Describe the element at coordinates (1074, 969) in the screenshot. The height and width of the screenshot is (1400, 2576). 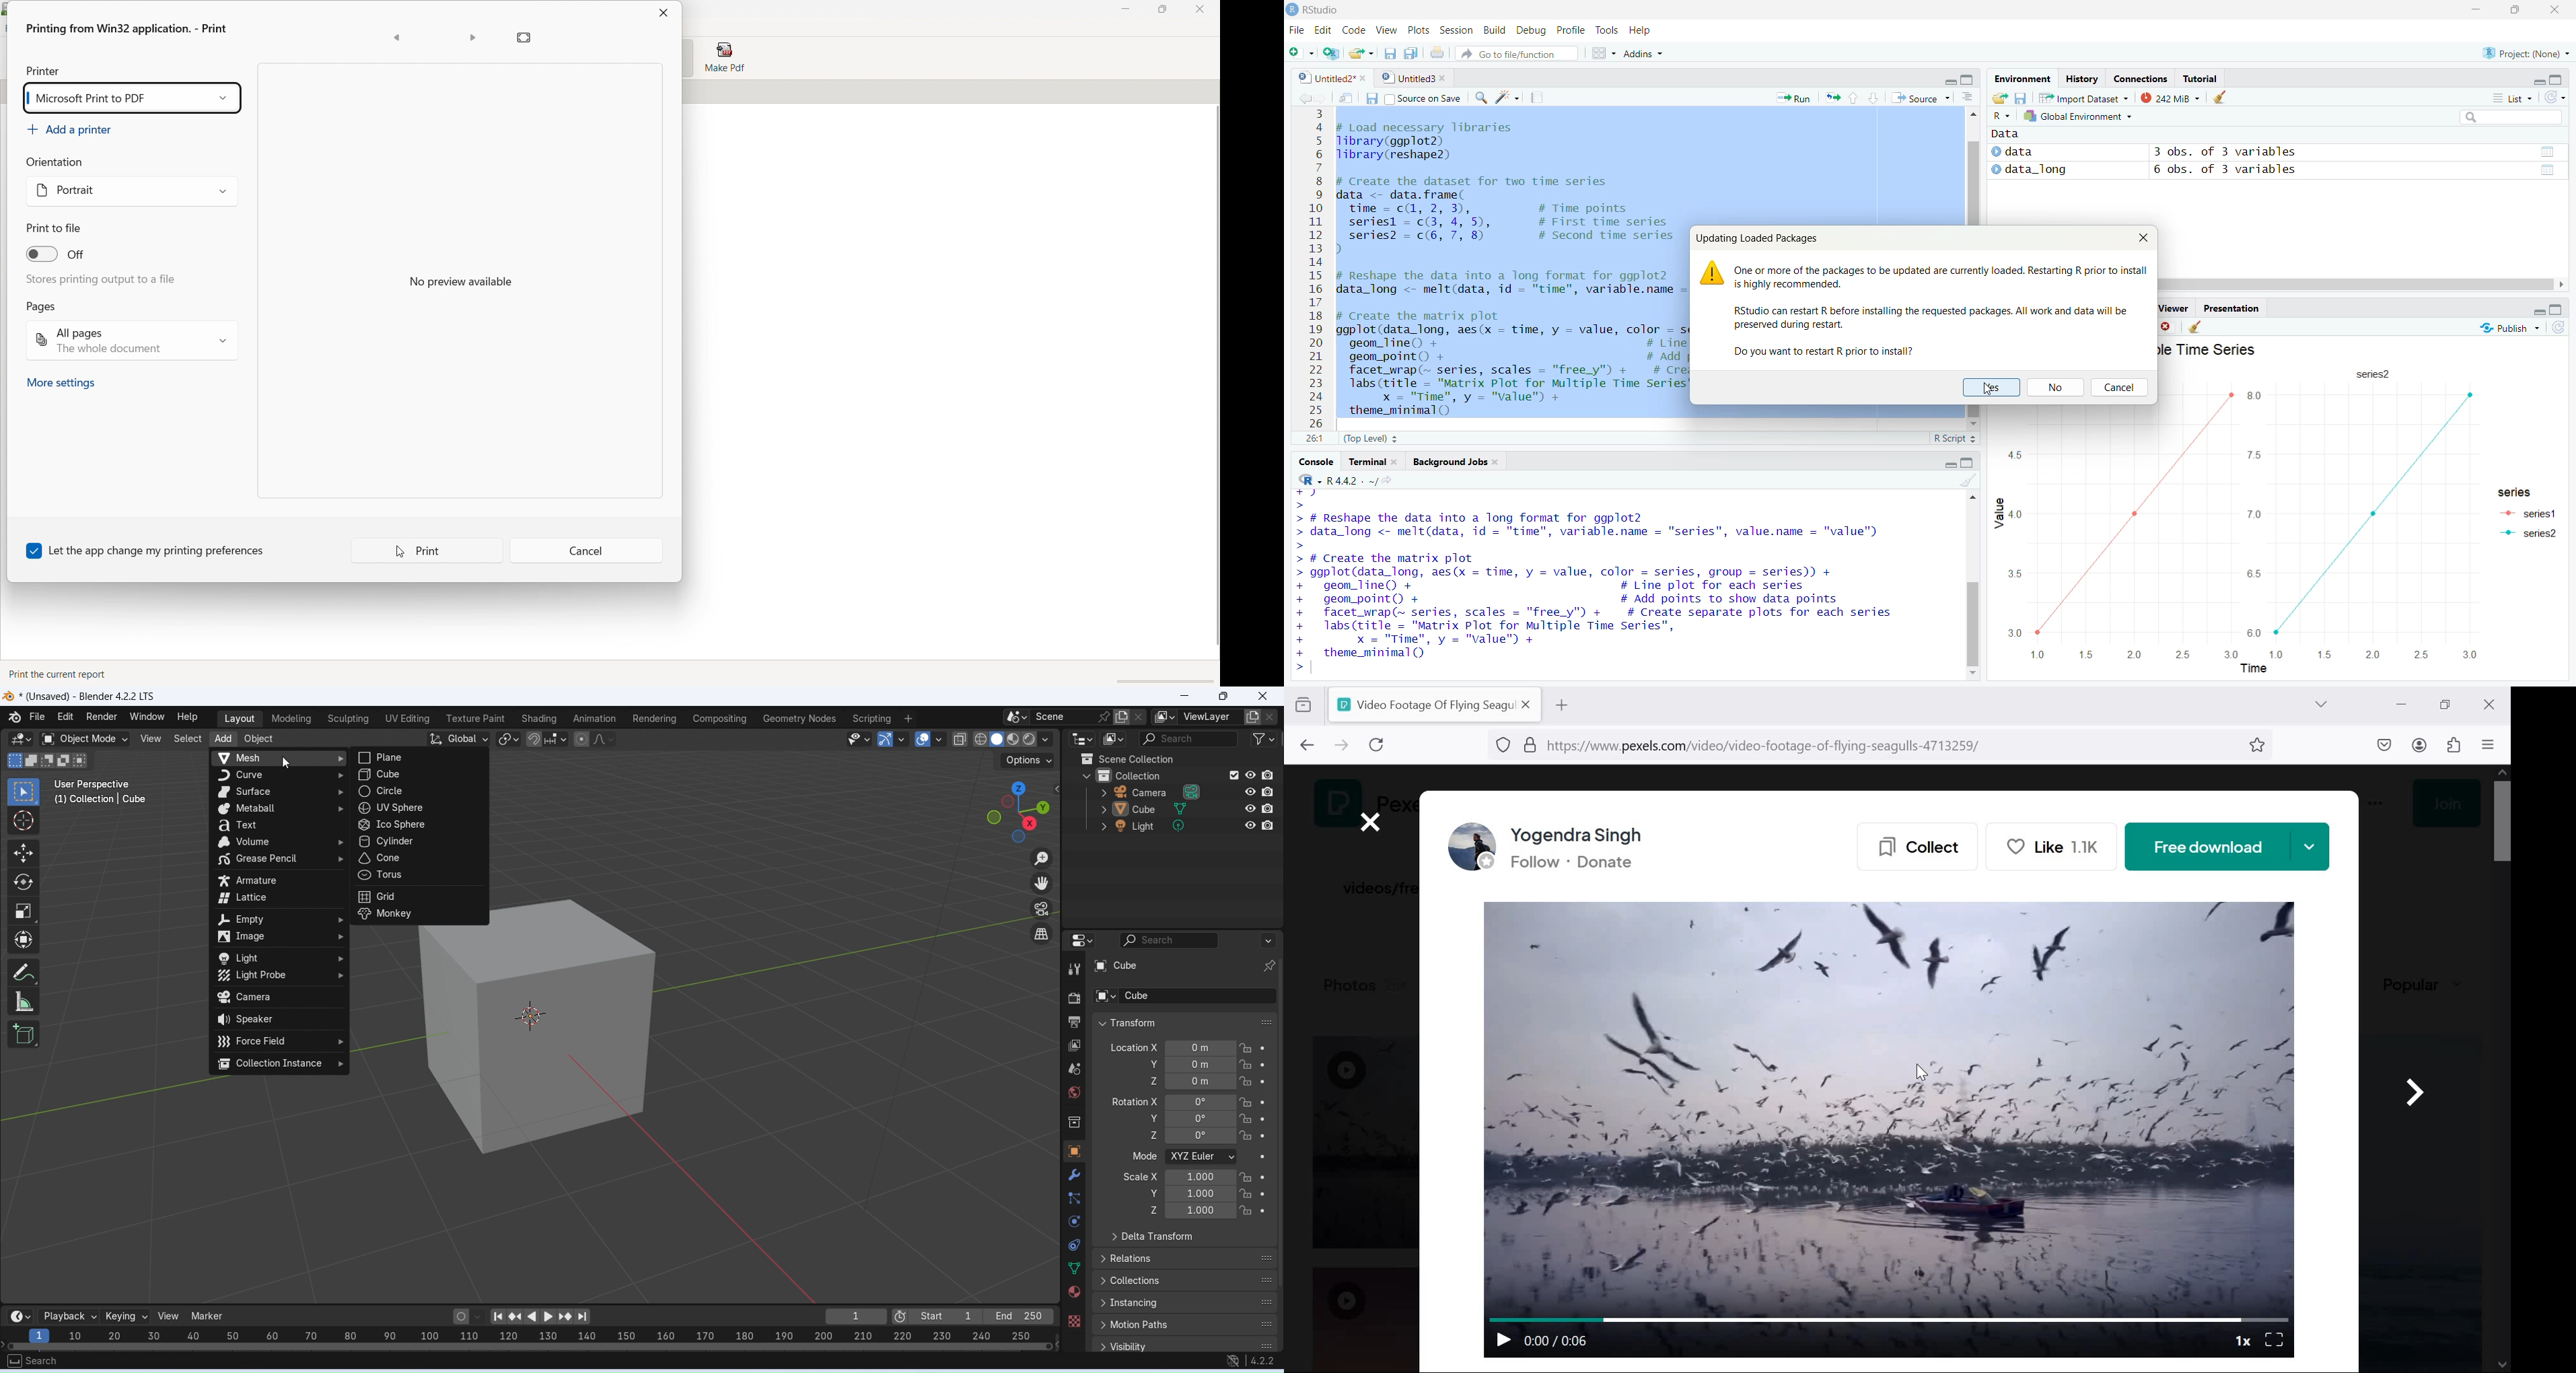
I see `Tool` at that location.